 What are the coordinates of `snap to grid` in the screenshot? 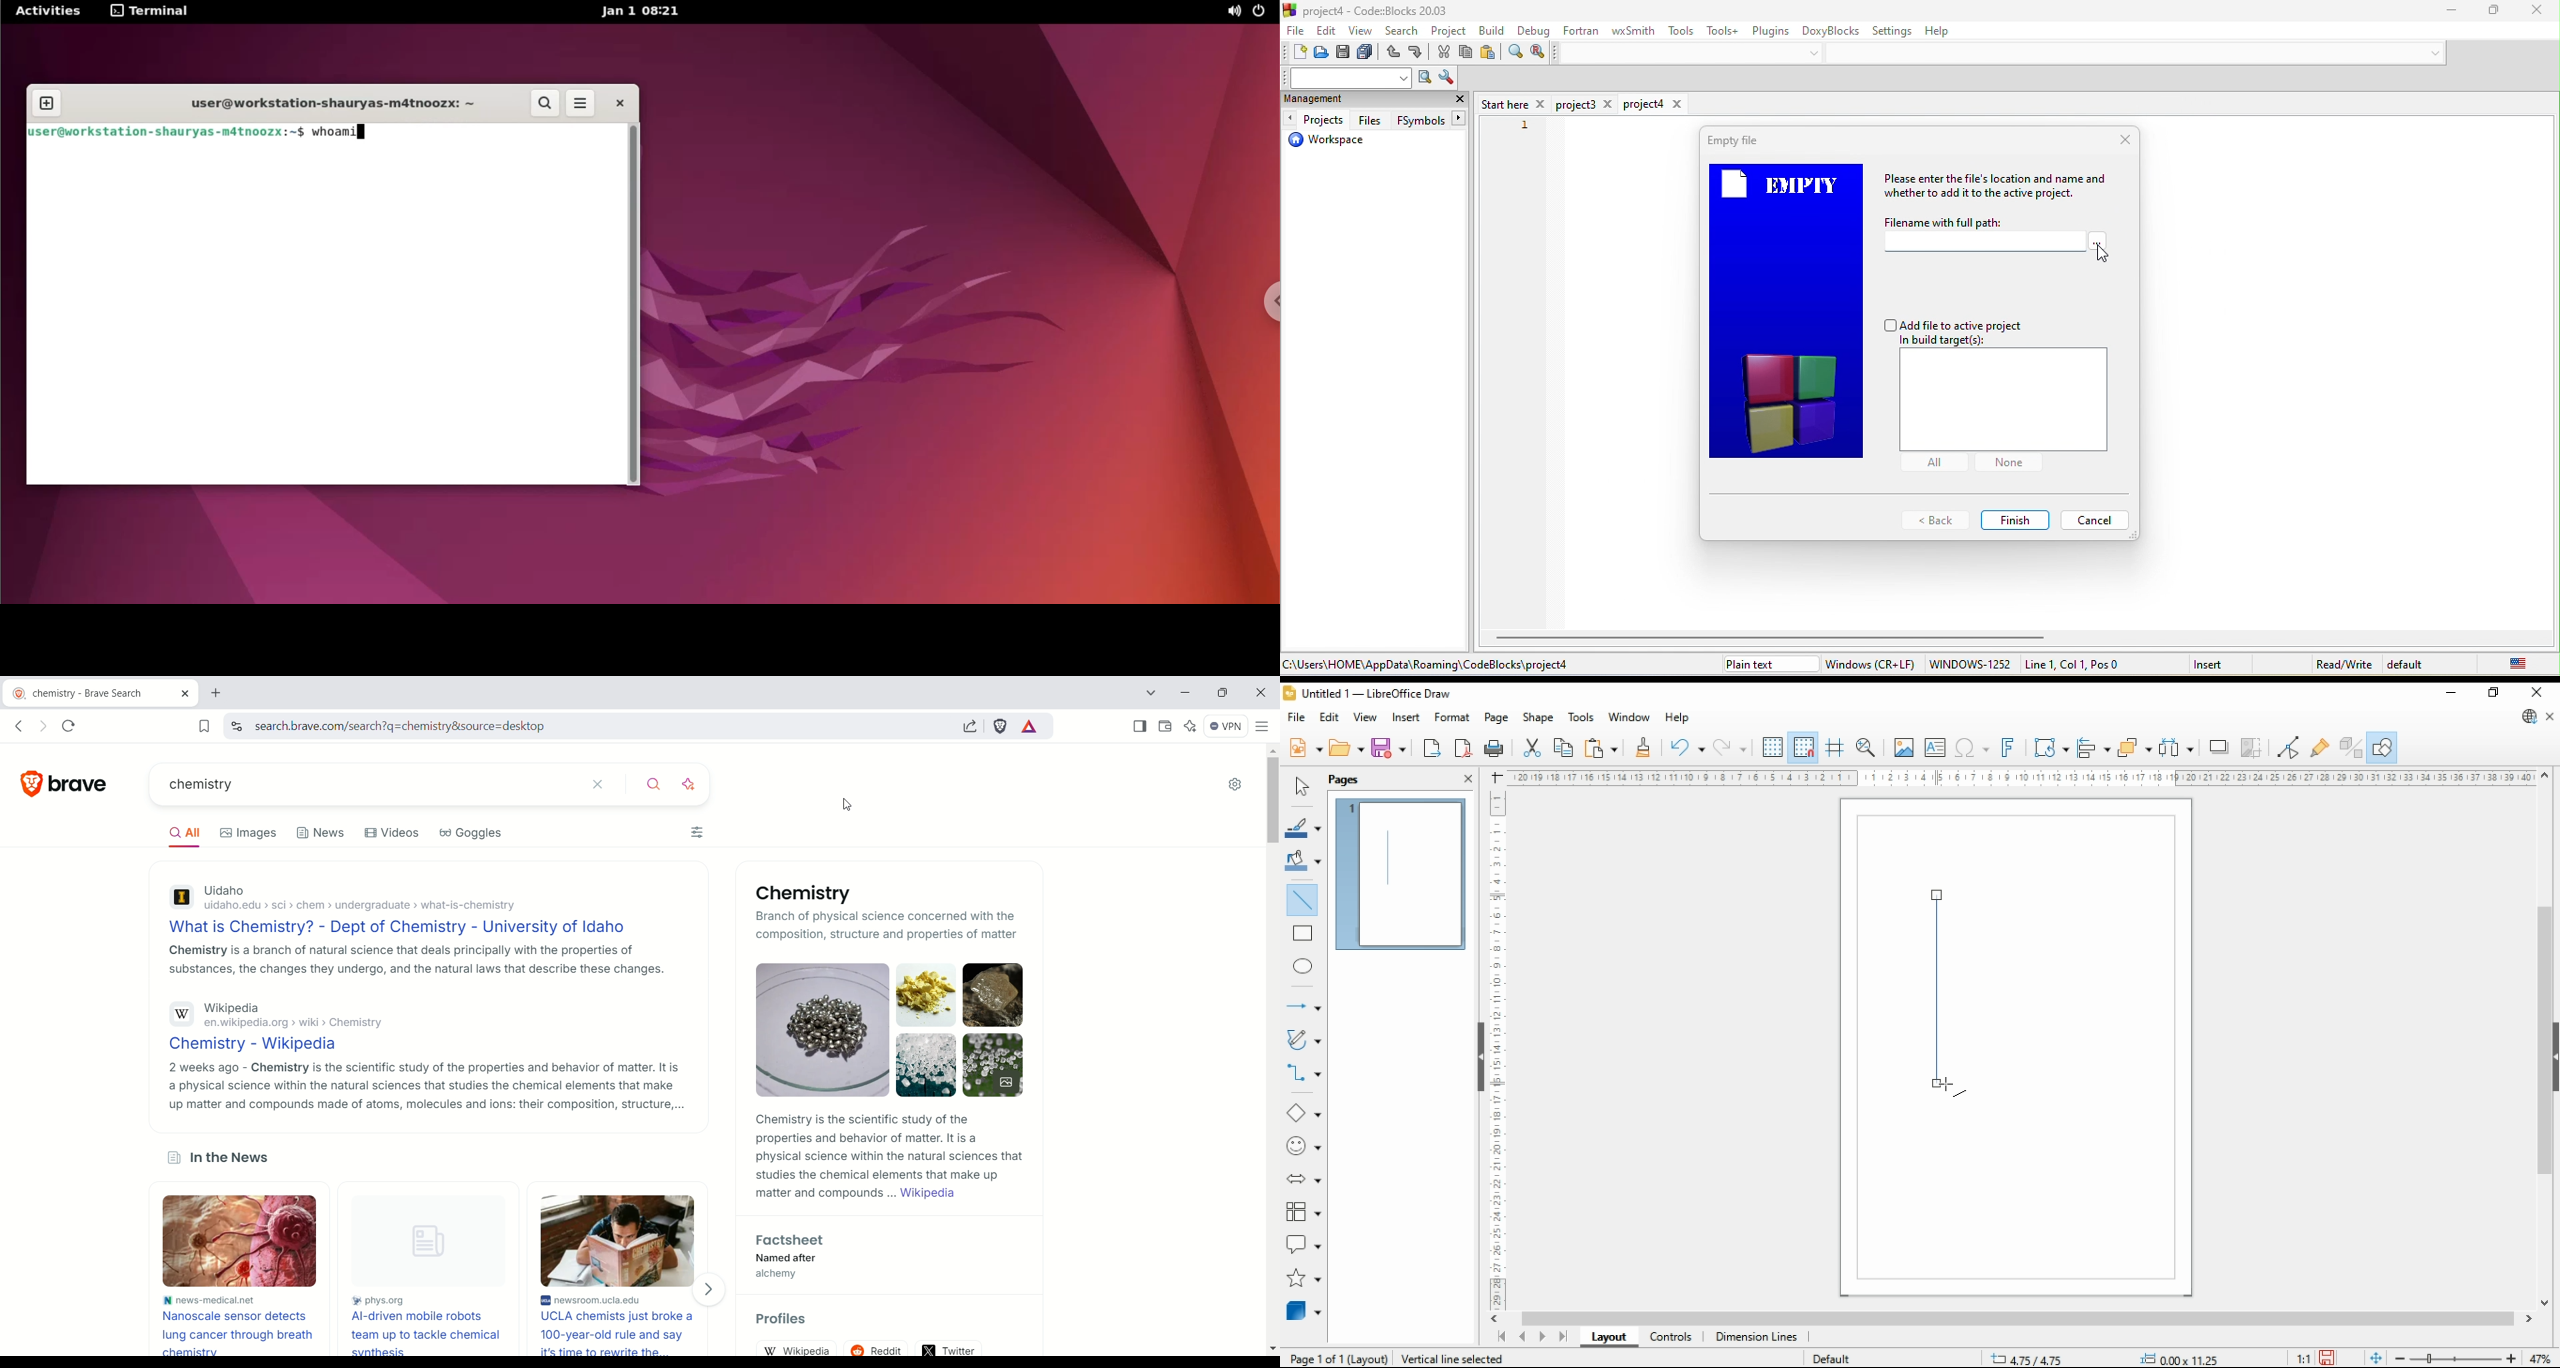 It's located at (1803, 748).